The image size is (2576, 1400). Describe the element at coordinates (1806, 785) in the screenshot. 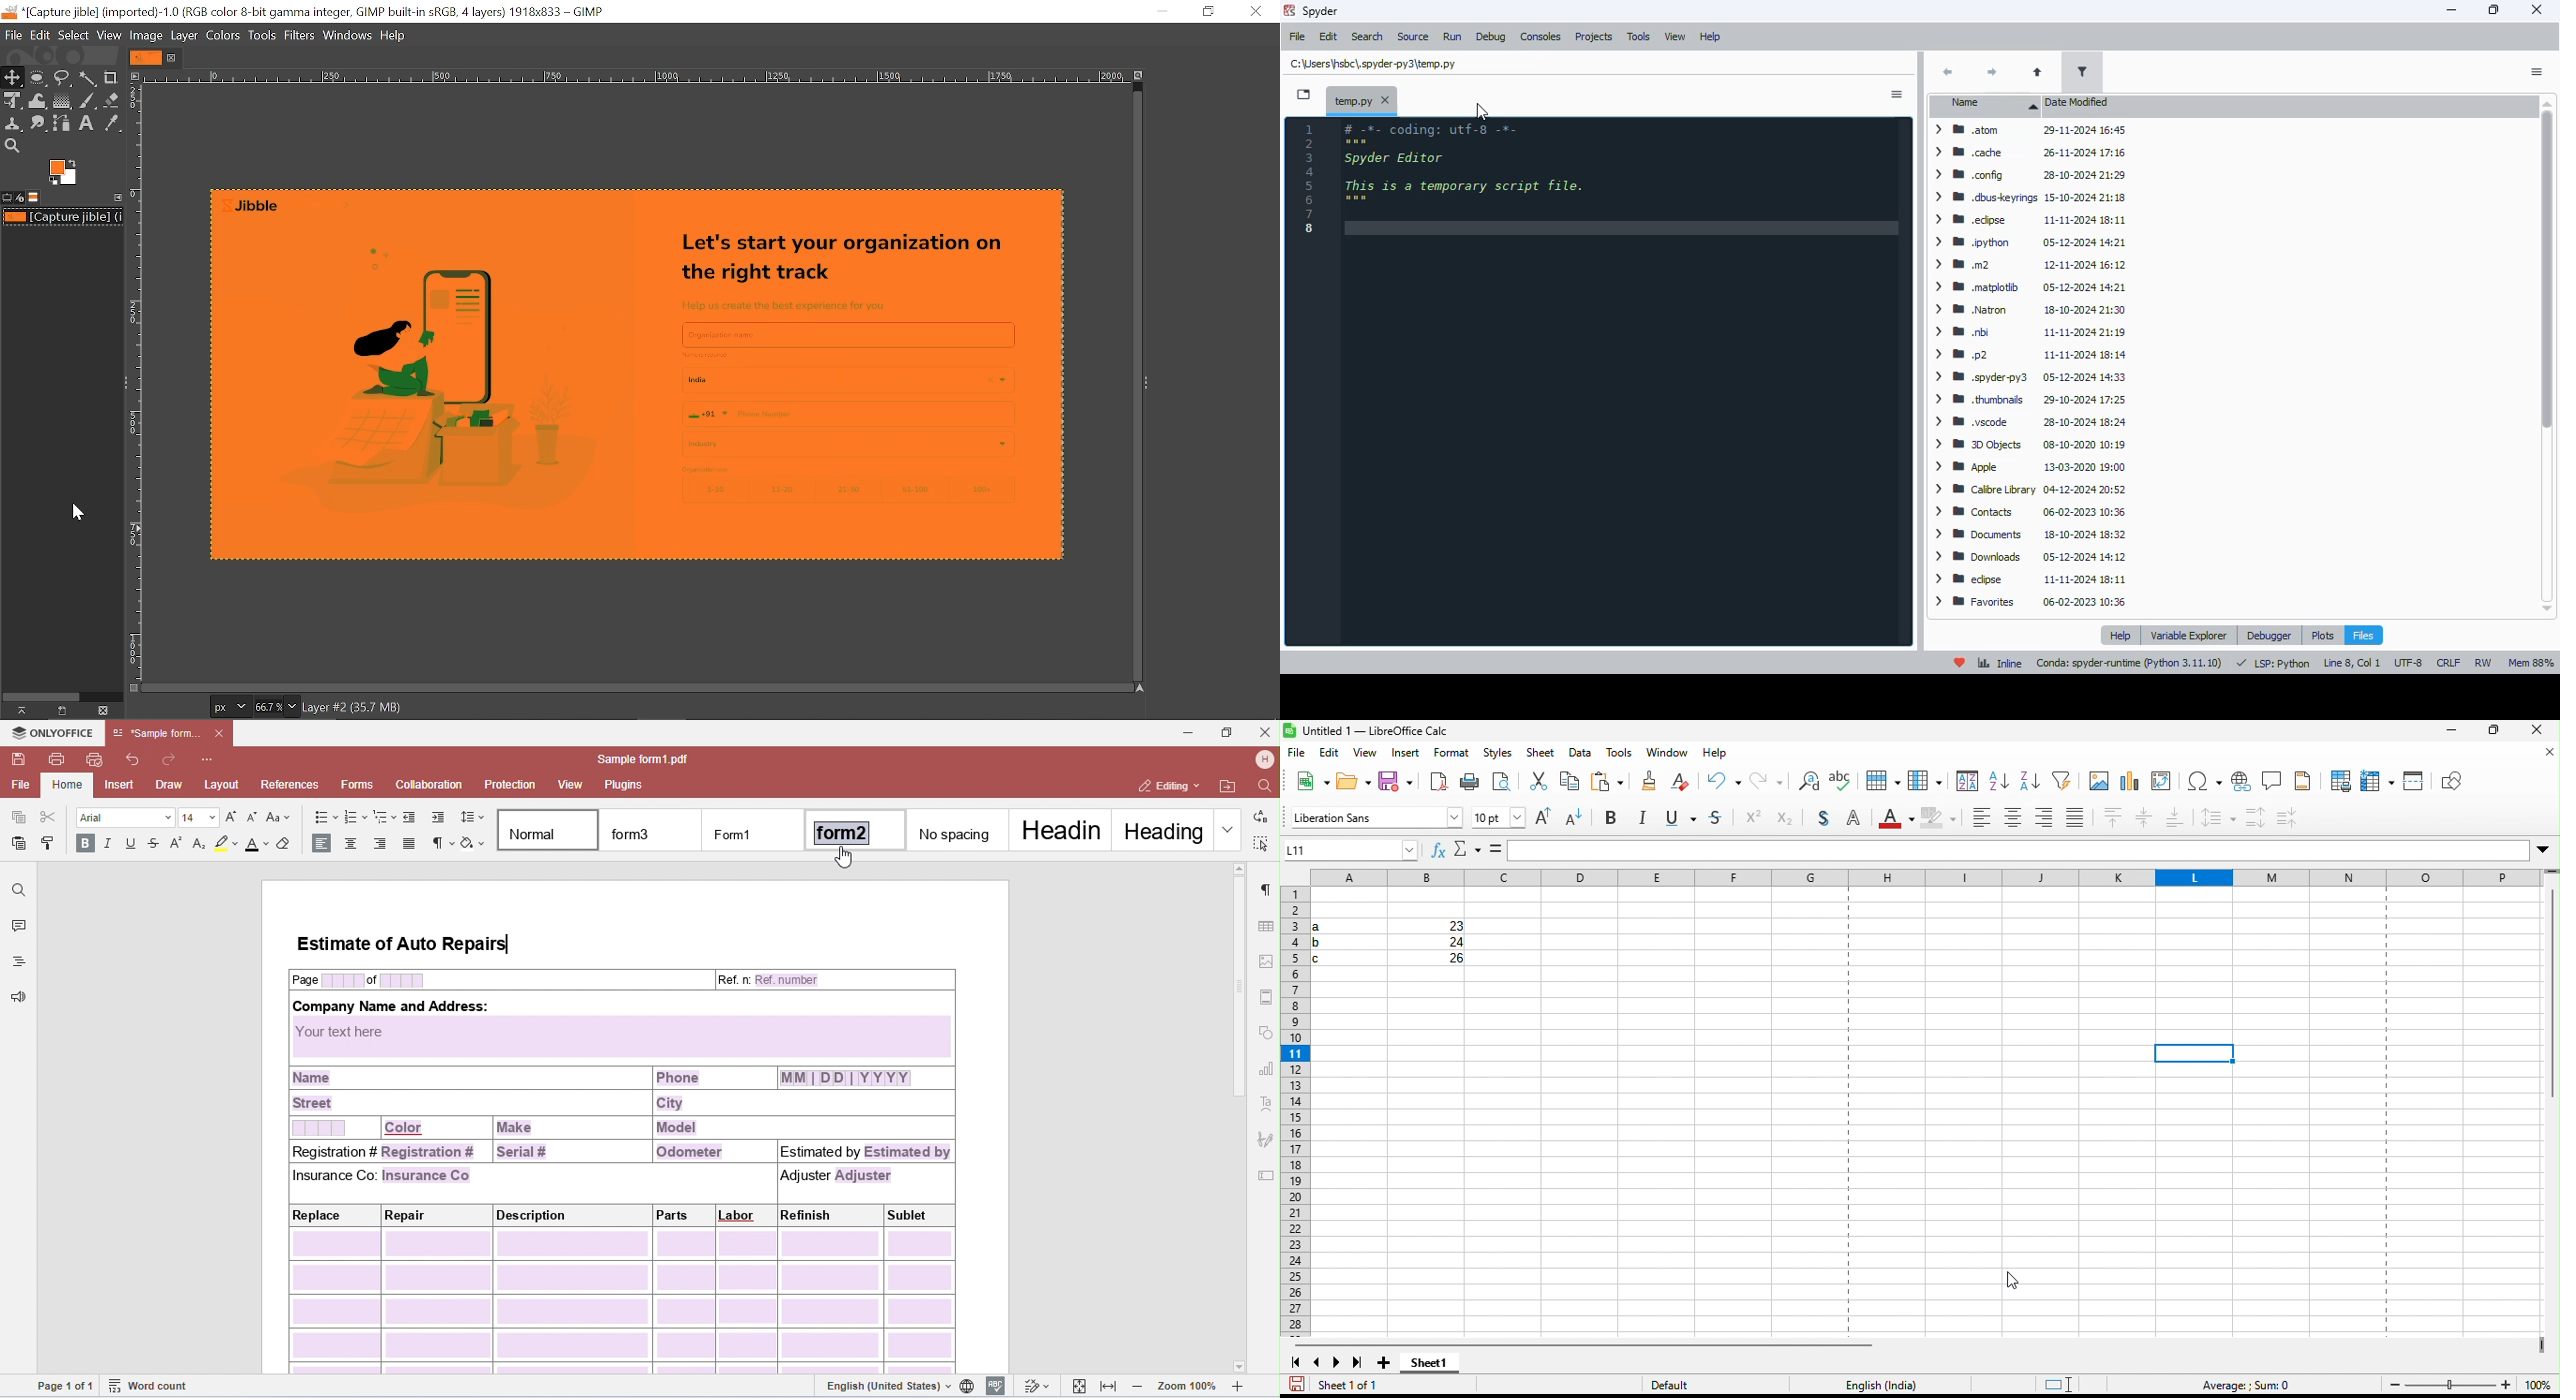

I see `spelling` at that location.